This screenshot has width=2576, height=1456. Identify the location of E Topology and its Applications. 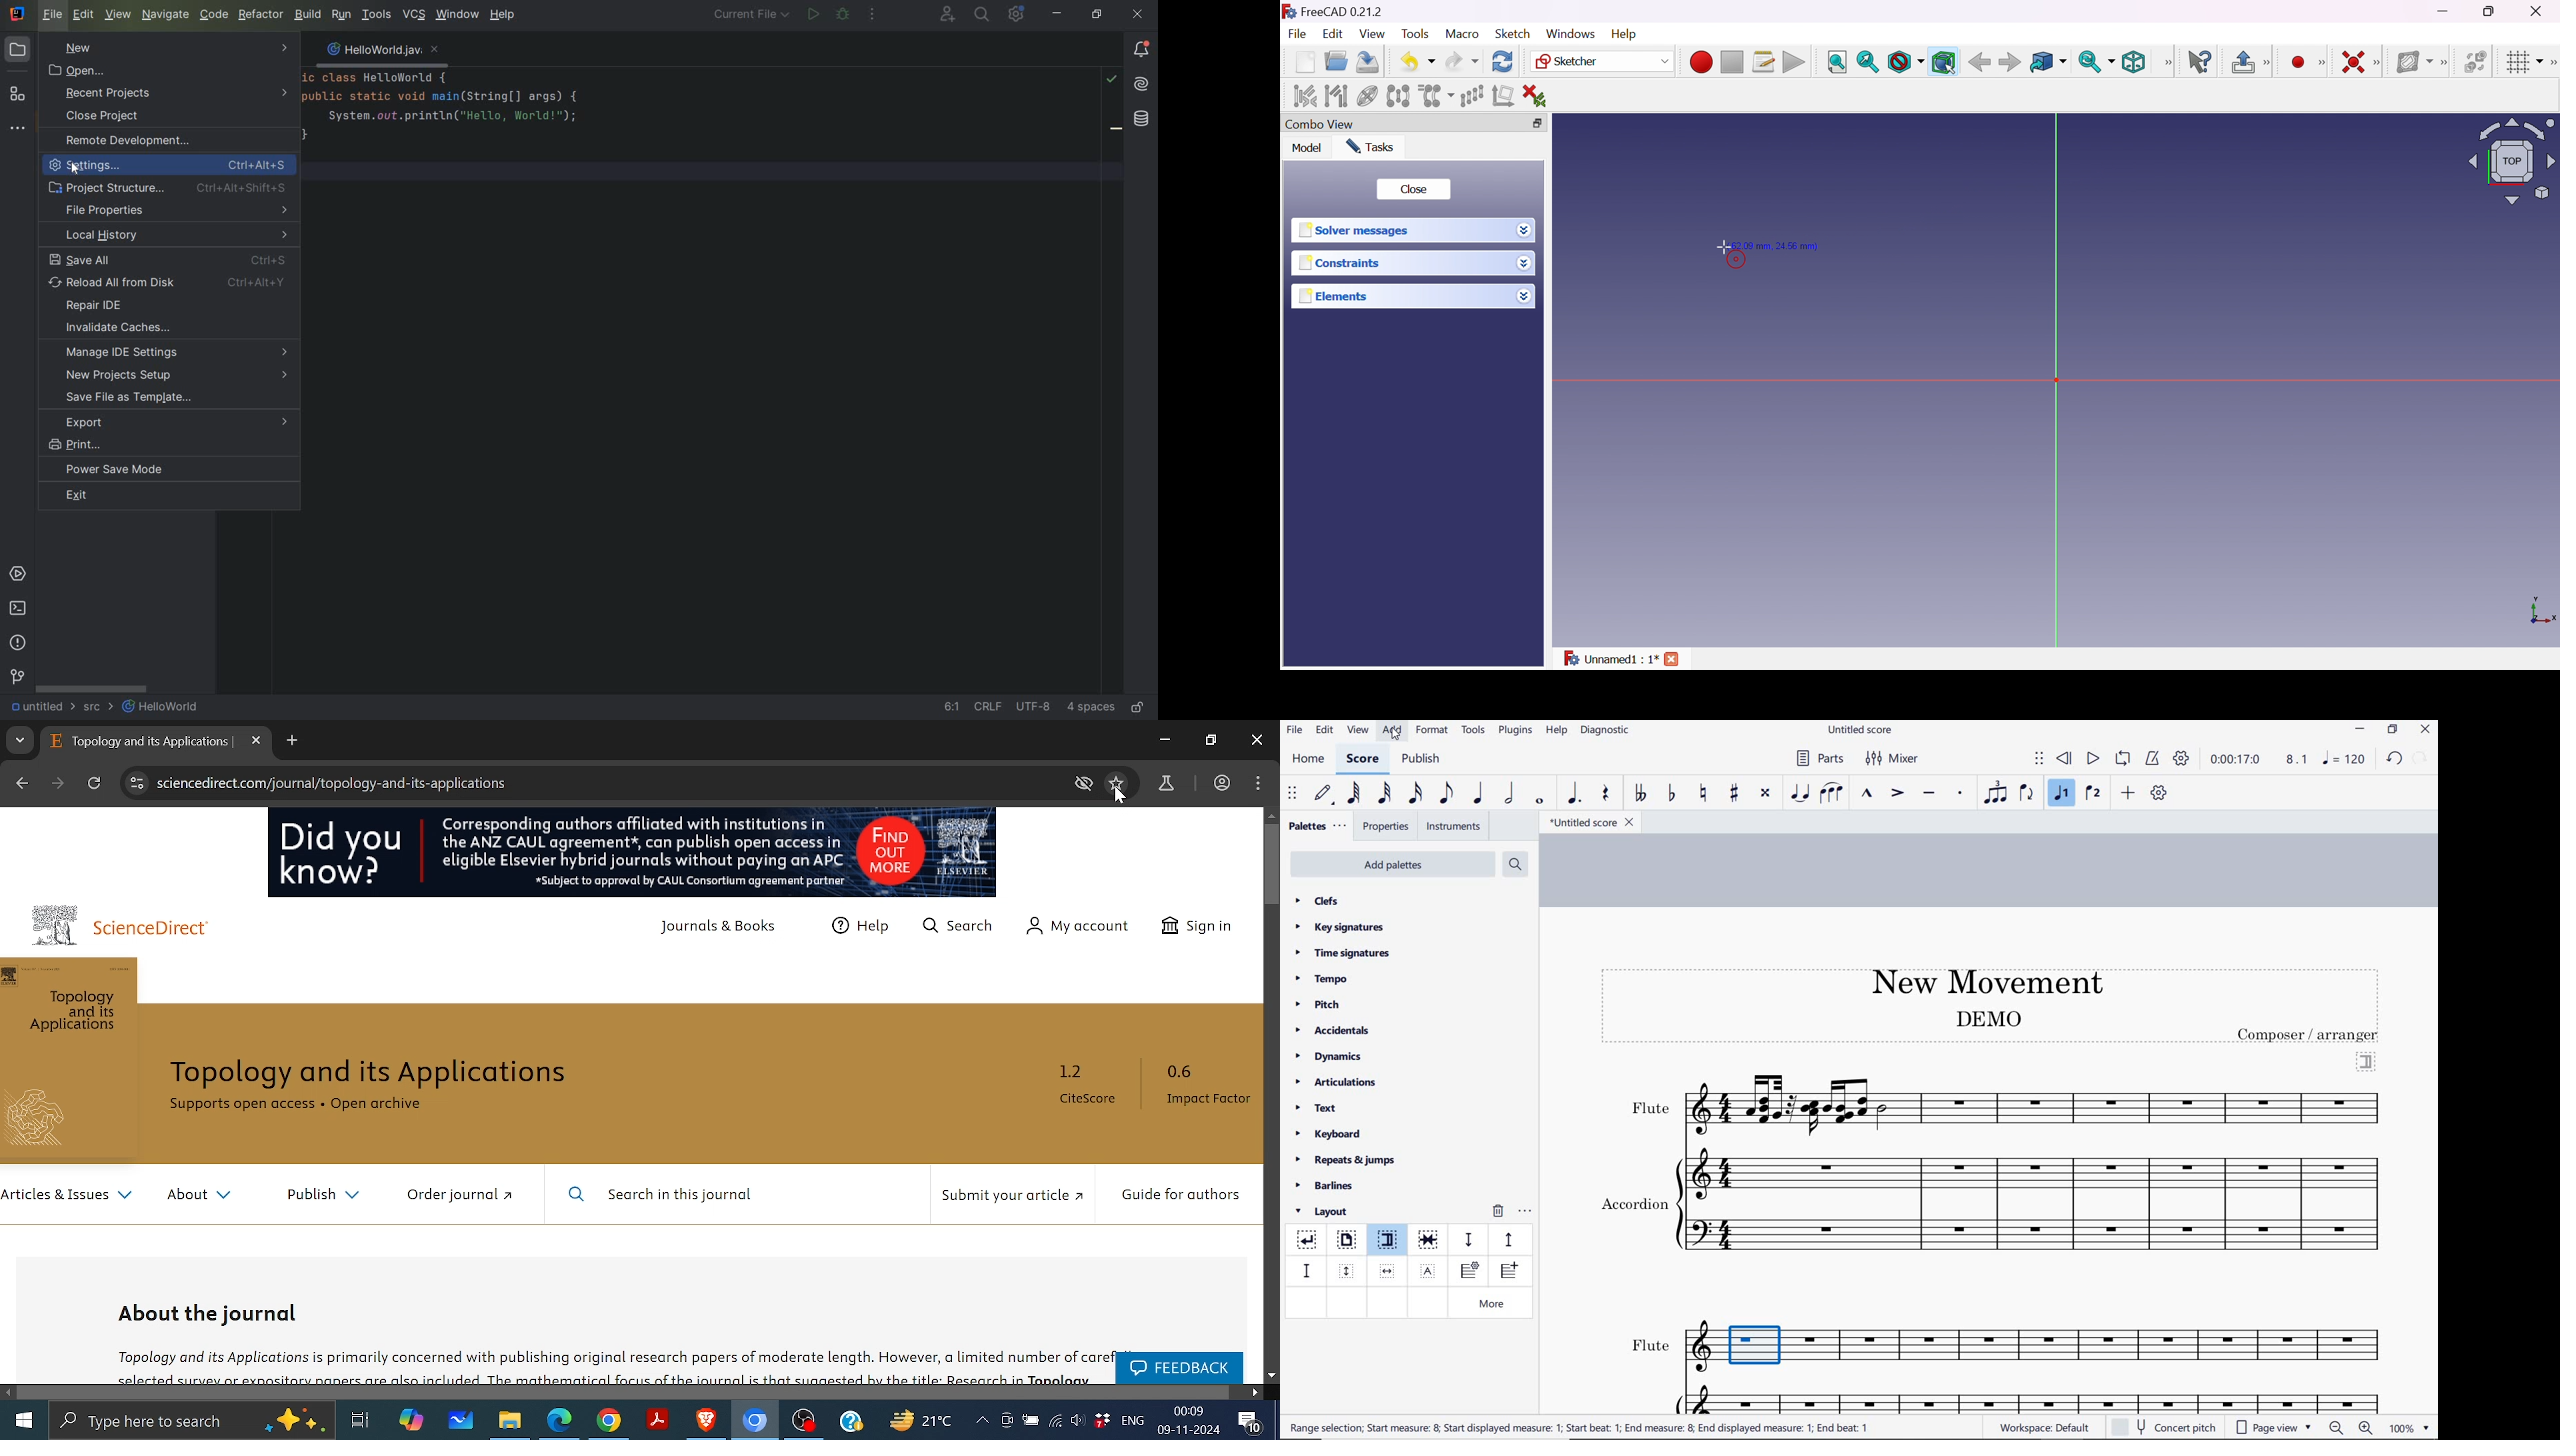
(143, 743).